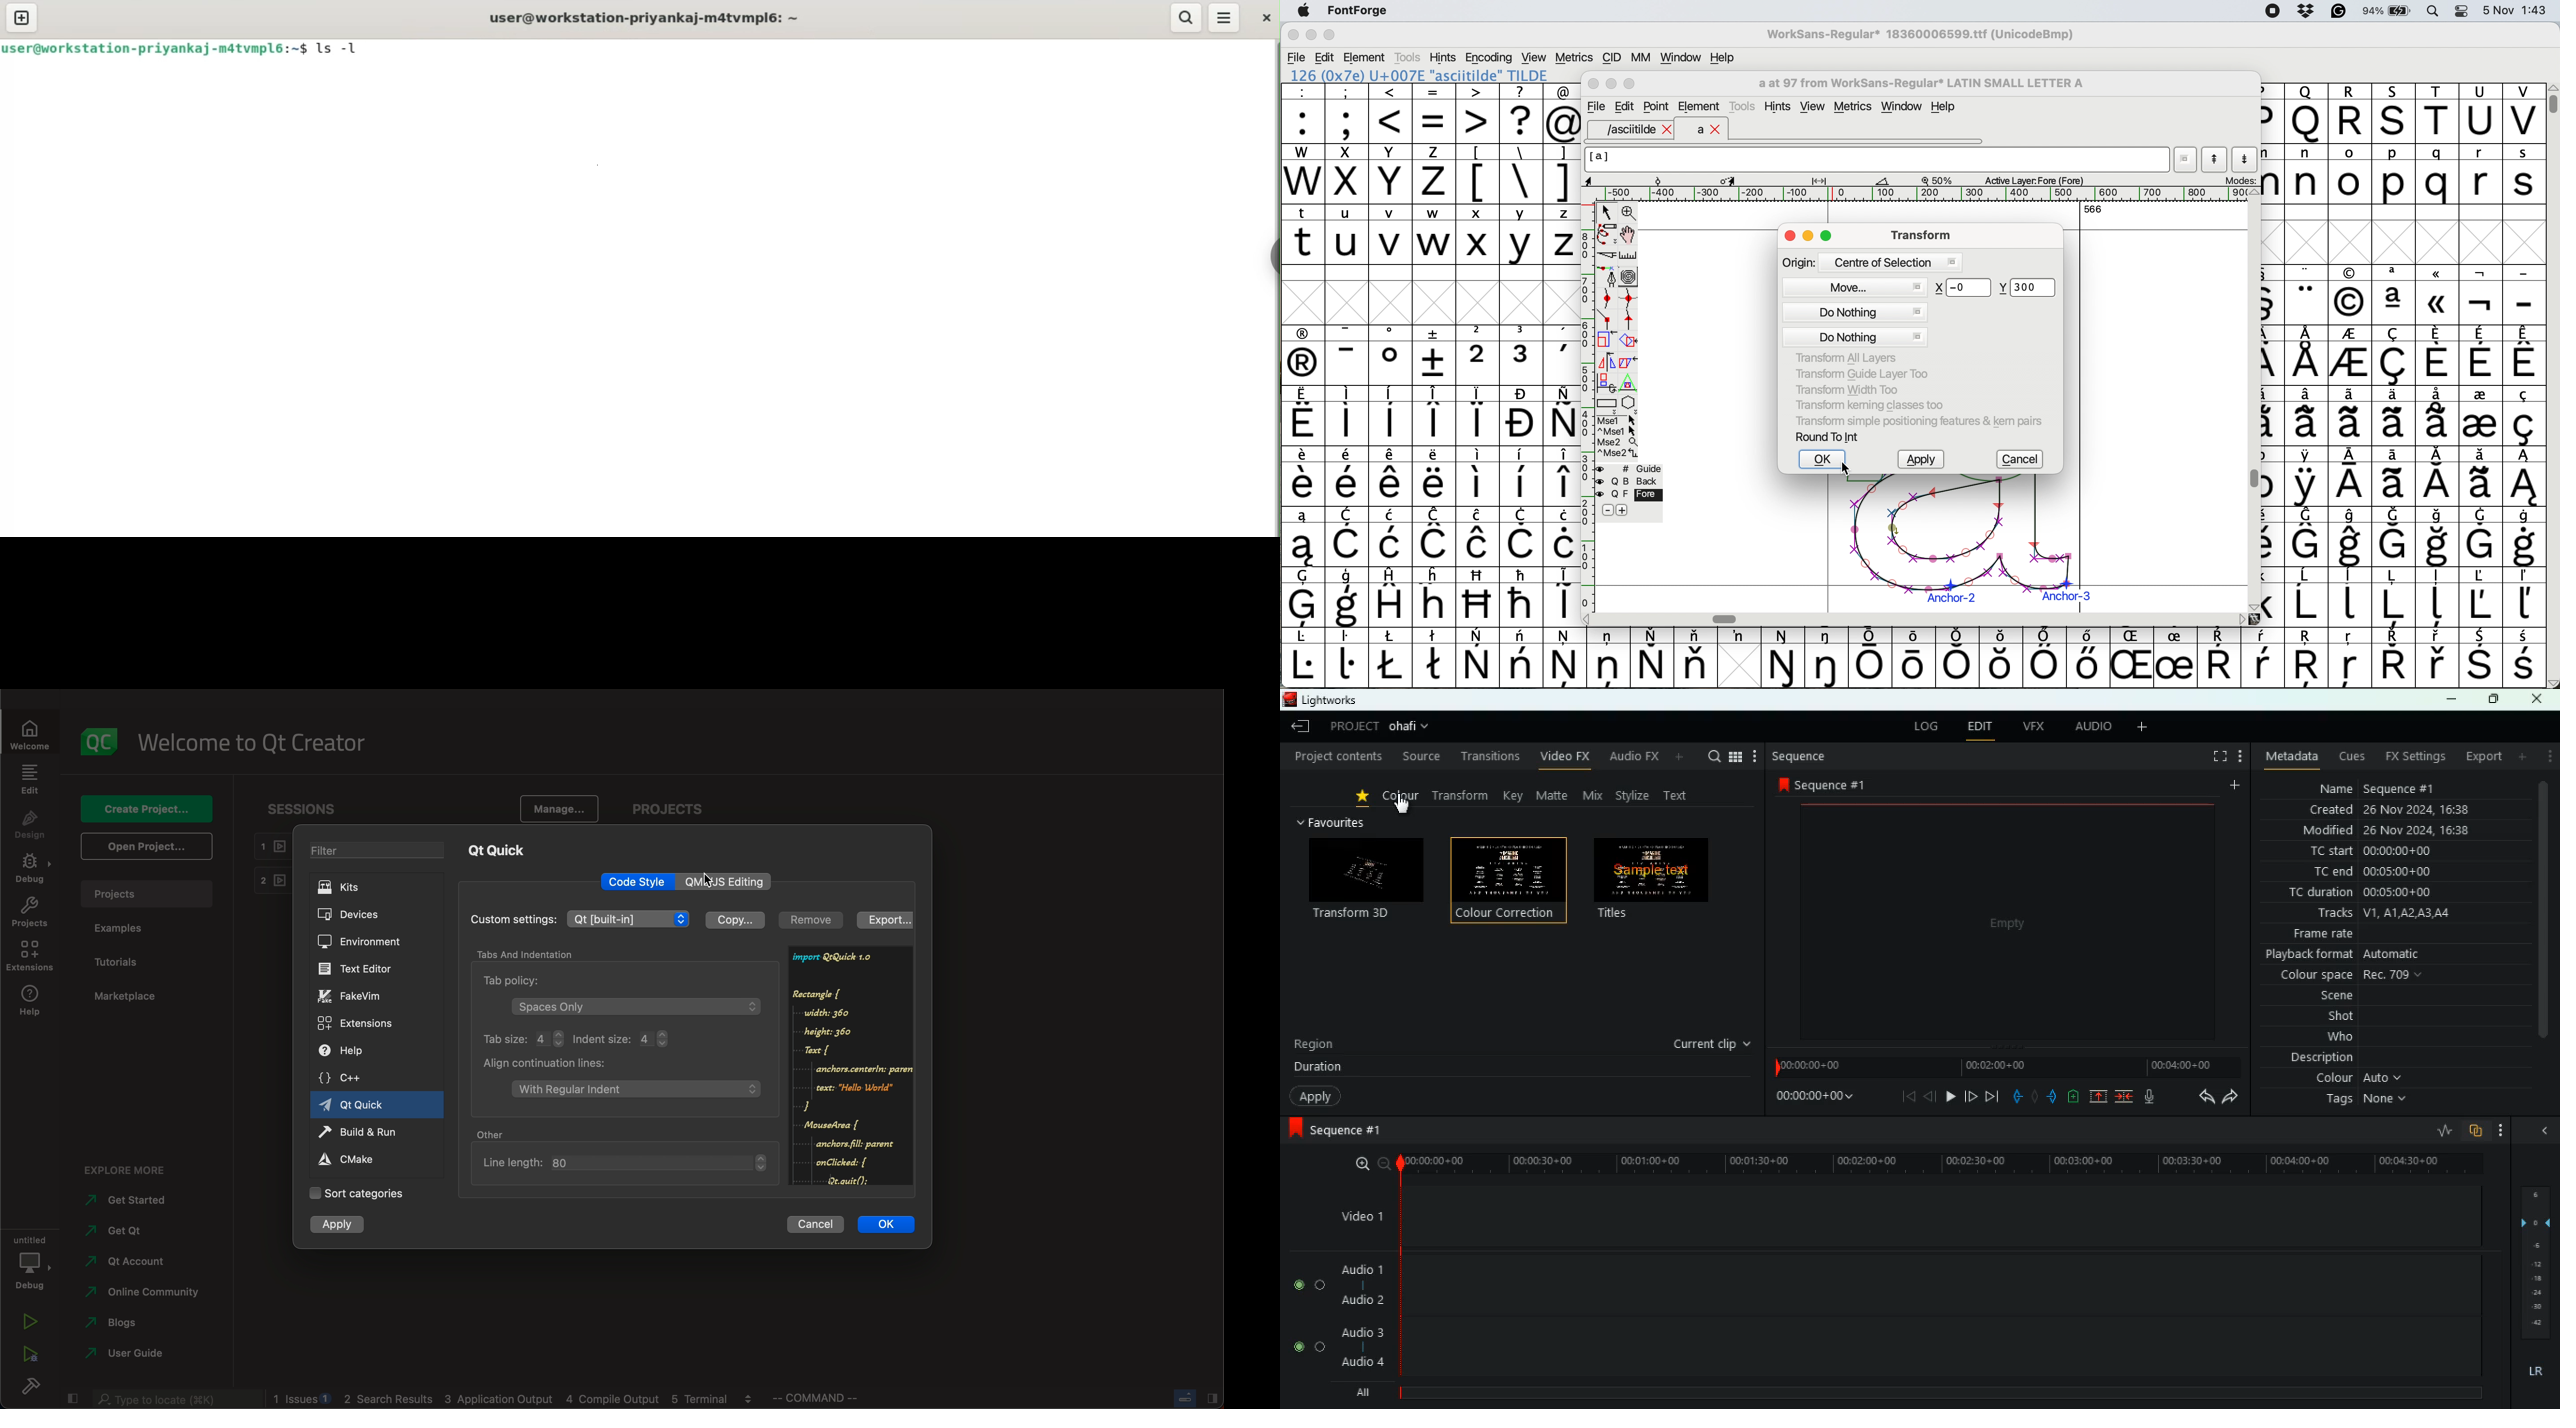  Describe the element at coordinates (1822, 460) in the screenshot. I see `ok` at that location.